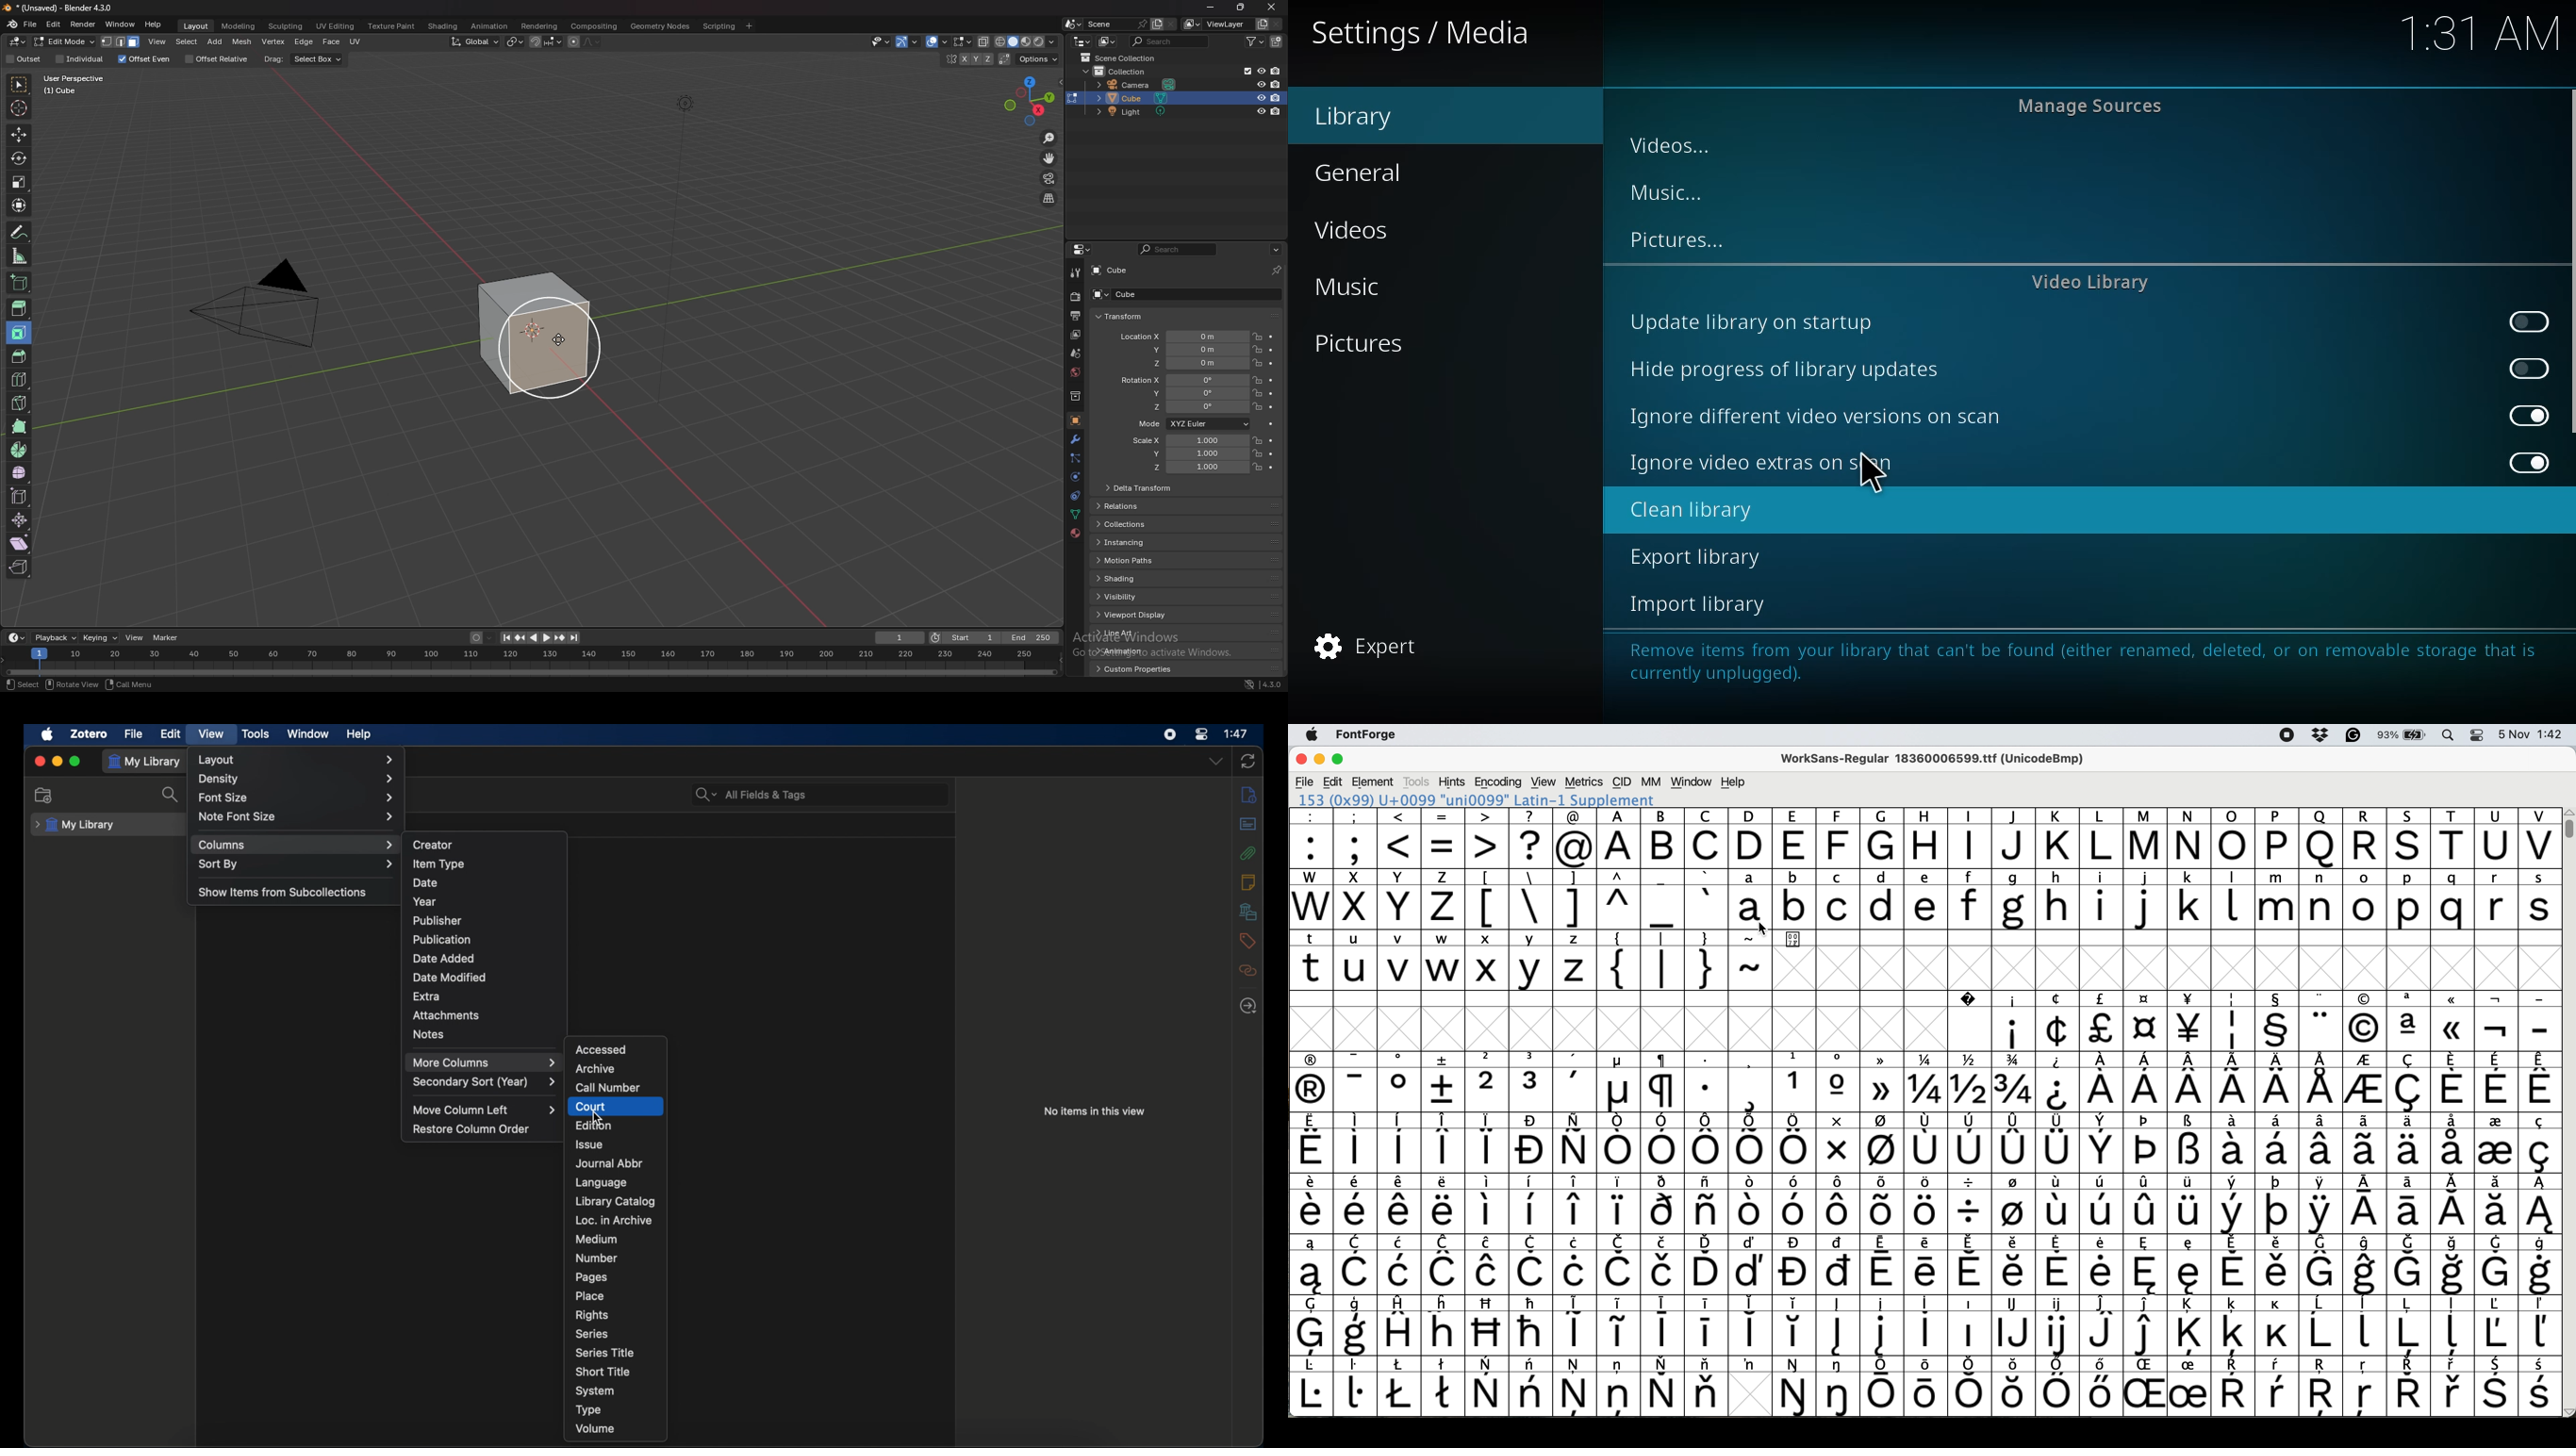 The width and height of the screenshot is (2576, 1456). I want to click on date added, so click(444, 959).